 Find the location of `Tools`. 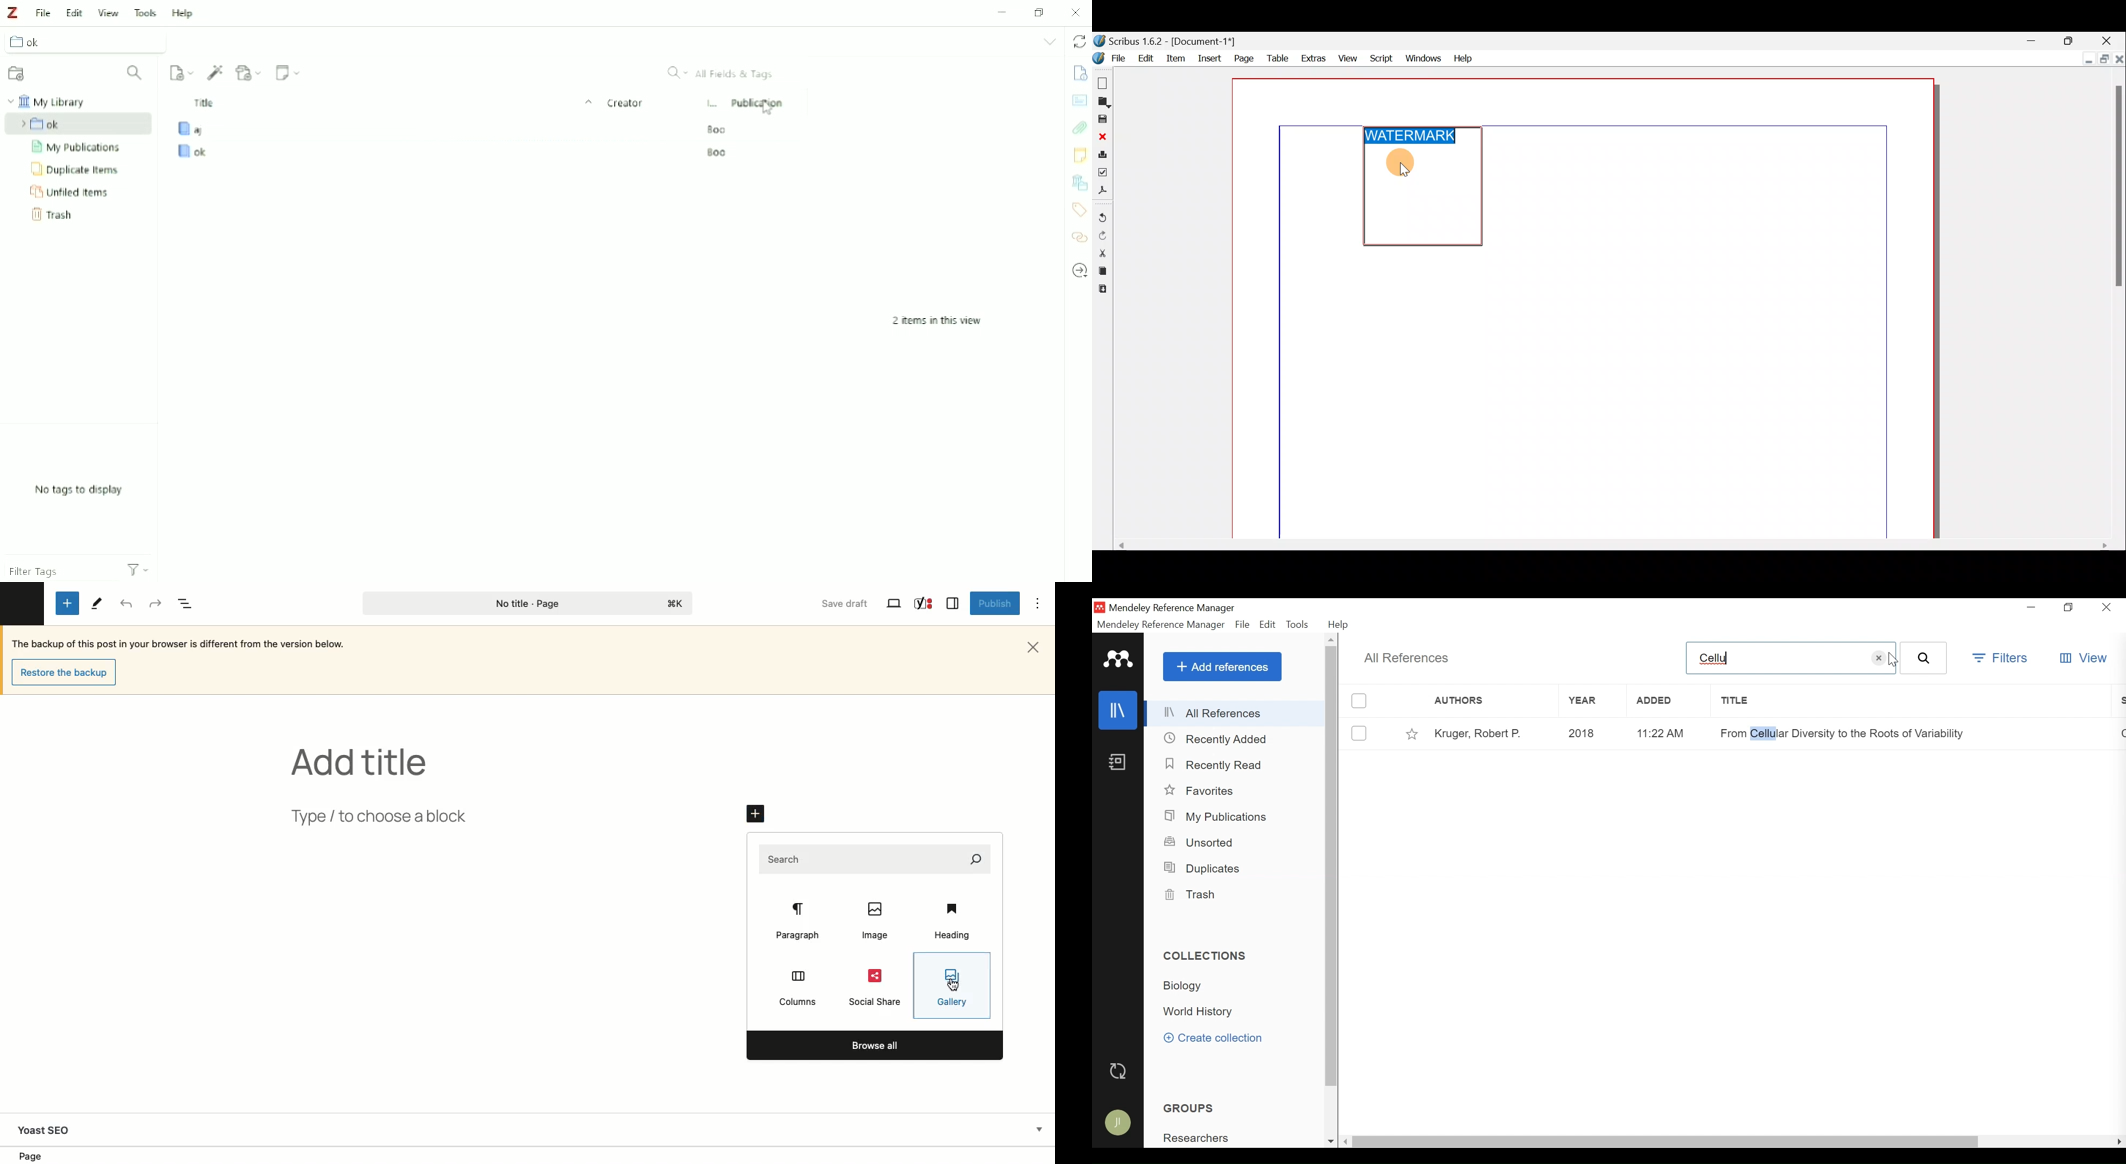

Tools is located at coordinates (95, 603).